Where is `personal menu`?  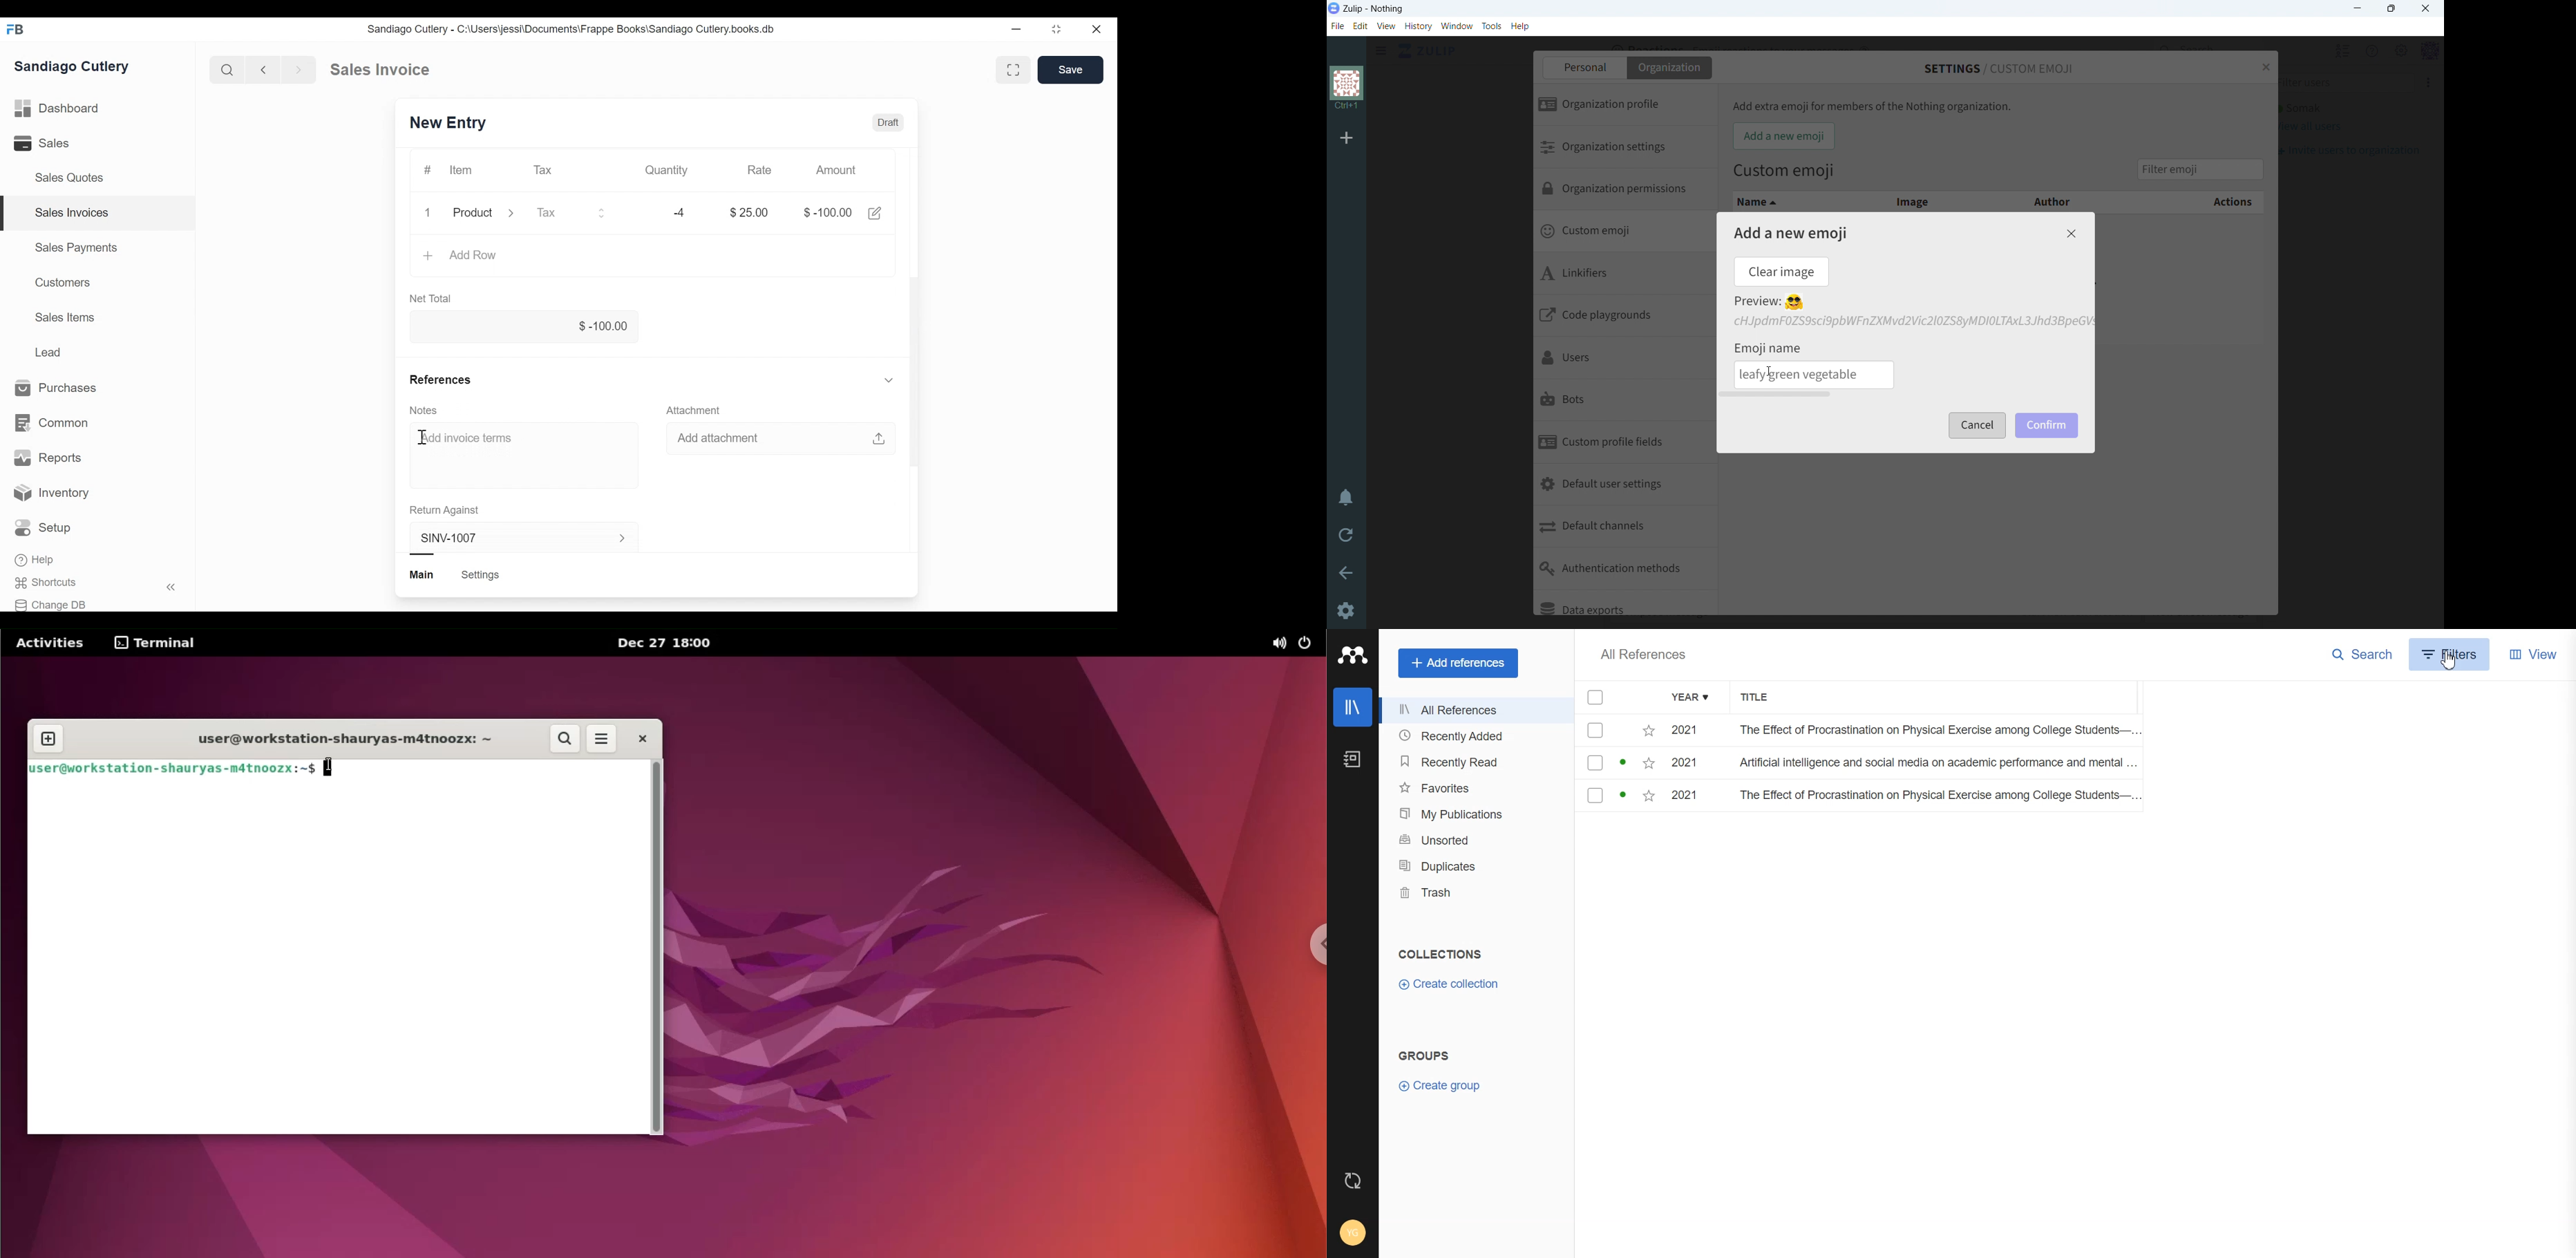 personal menu is located at coordinates (2419, 51).